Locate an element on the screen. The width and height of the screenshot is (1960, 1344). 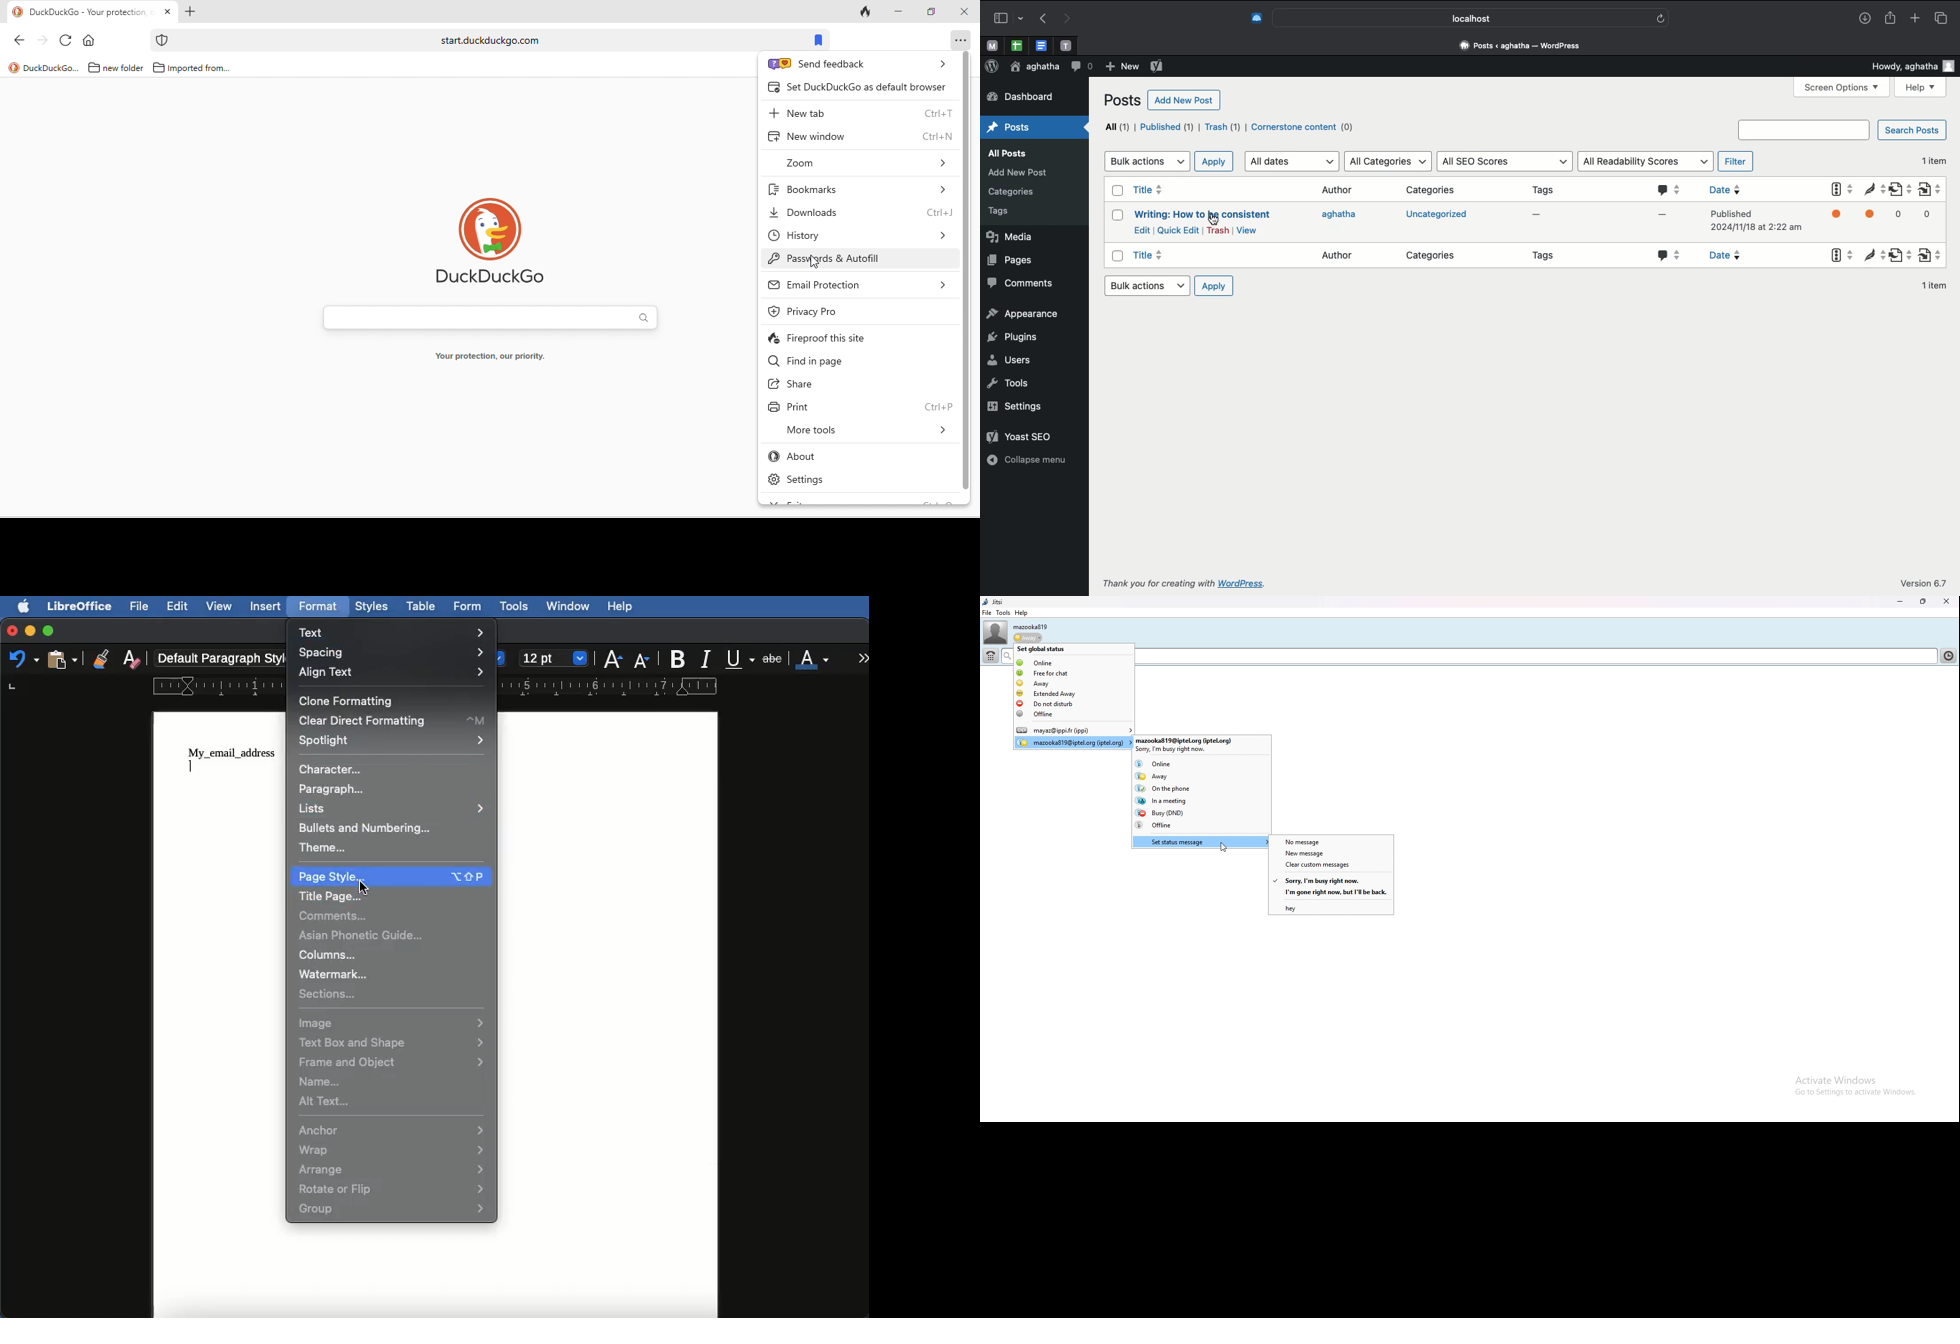
settings is located at coordinates (847, 480).